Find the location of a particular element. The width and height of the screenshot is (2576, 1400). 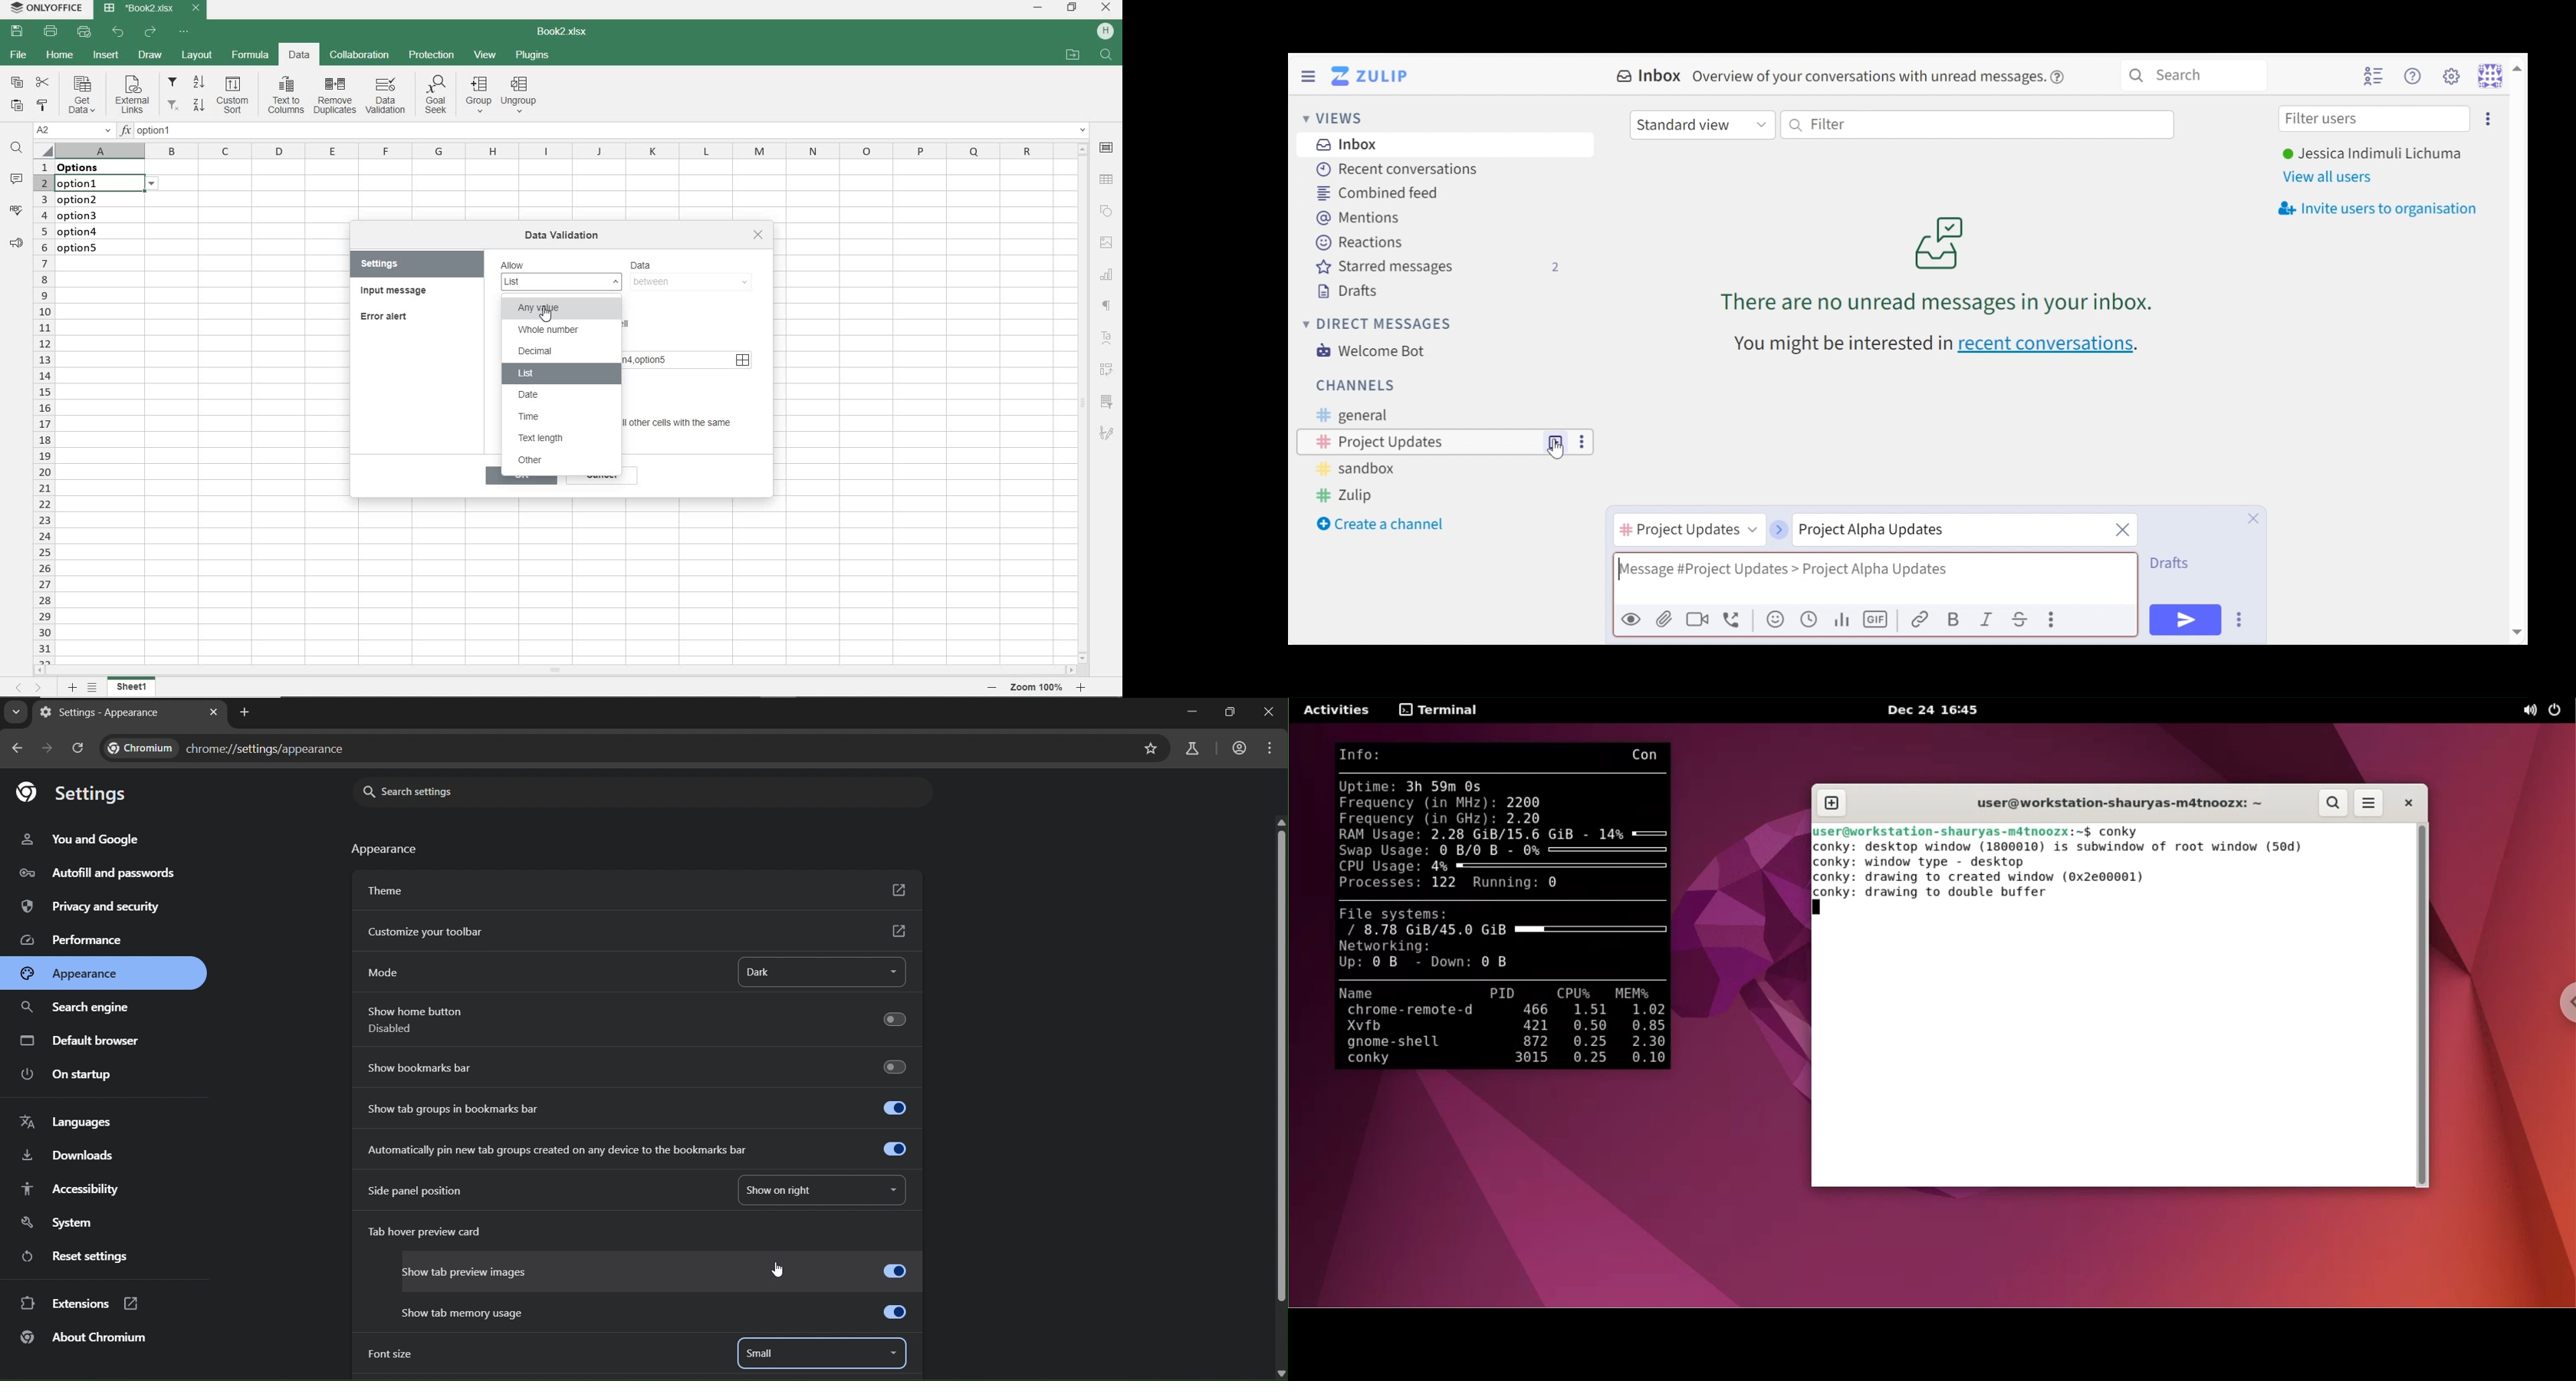

CUT is located at coordinates (42, 81).